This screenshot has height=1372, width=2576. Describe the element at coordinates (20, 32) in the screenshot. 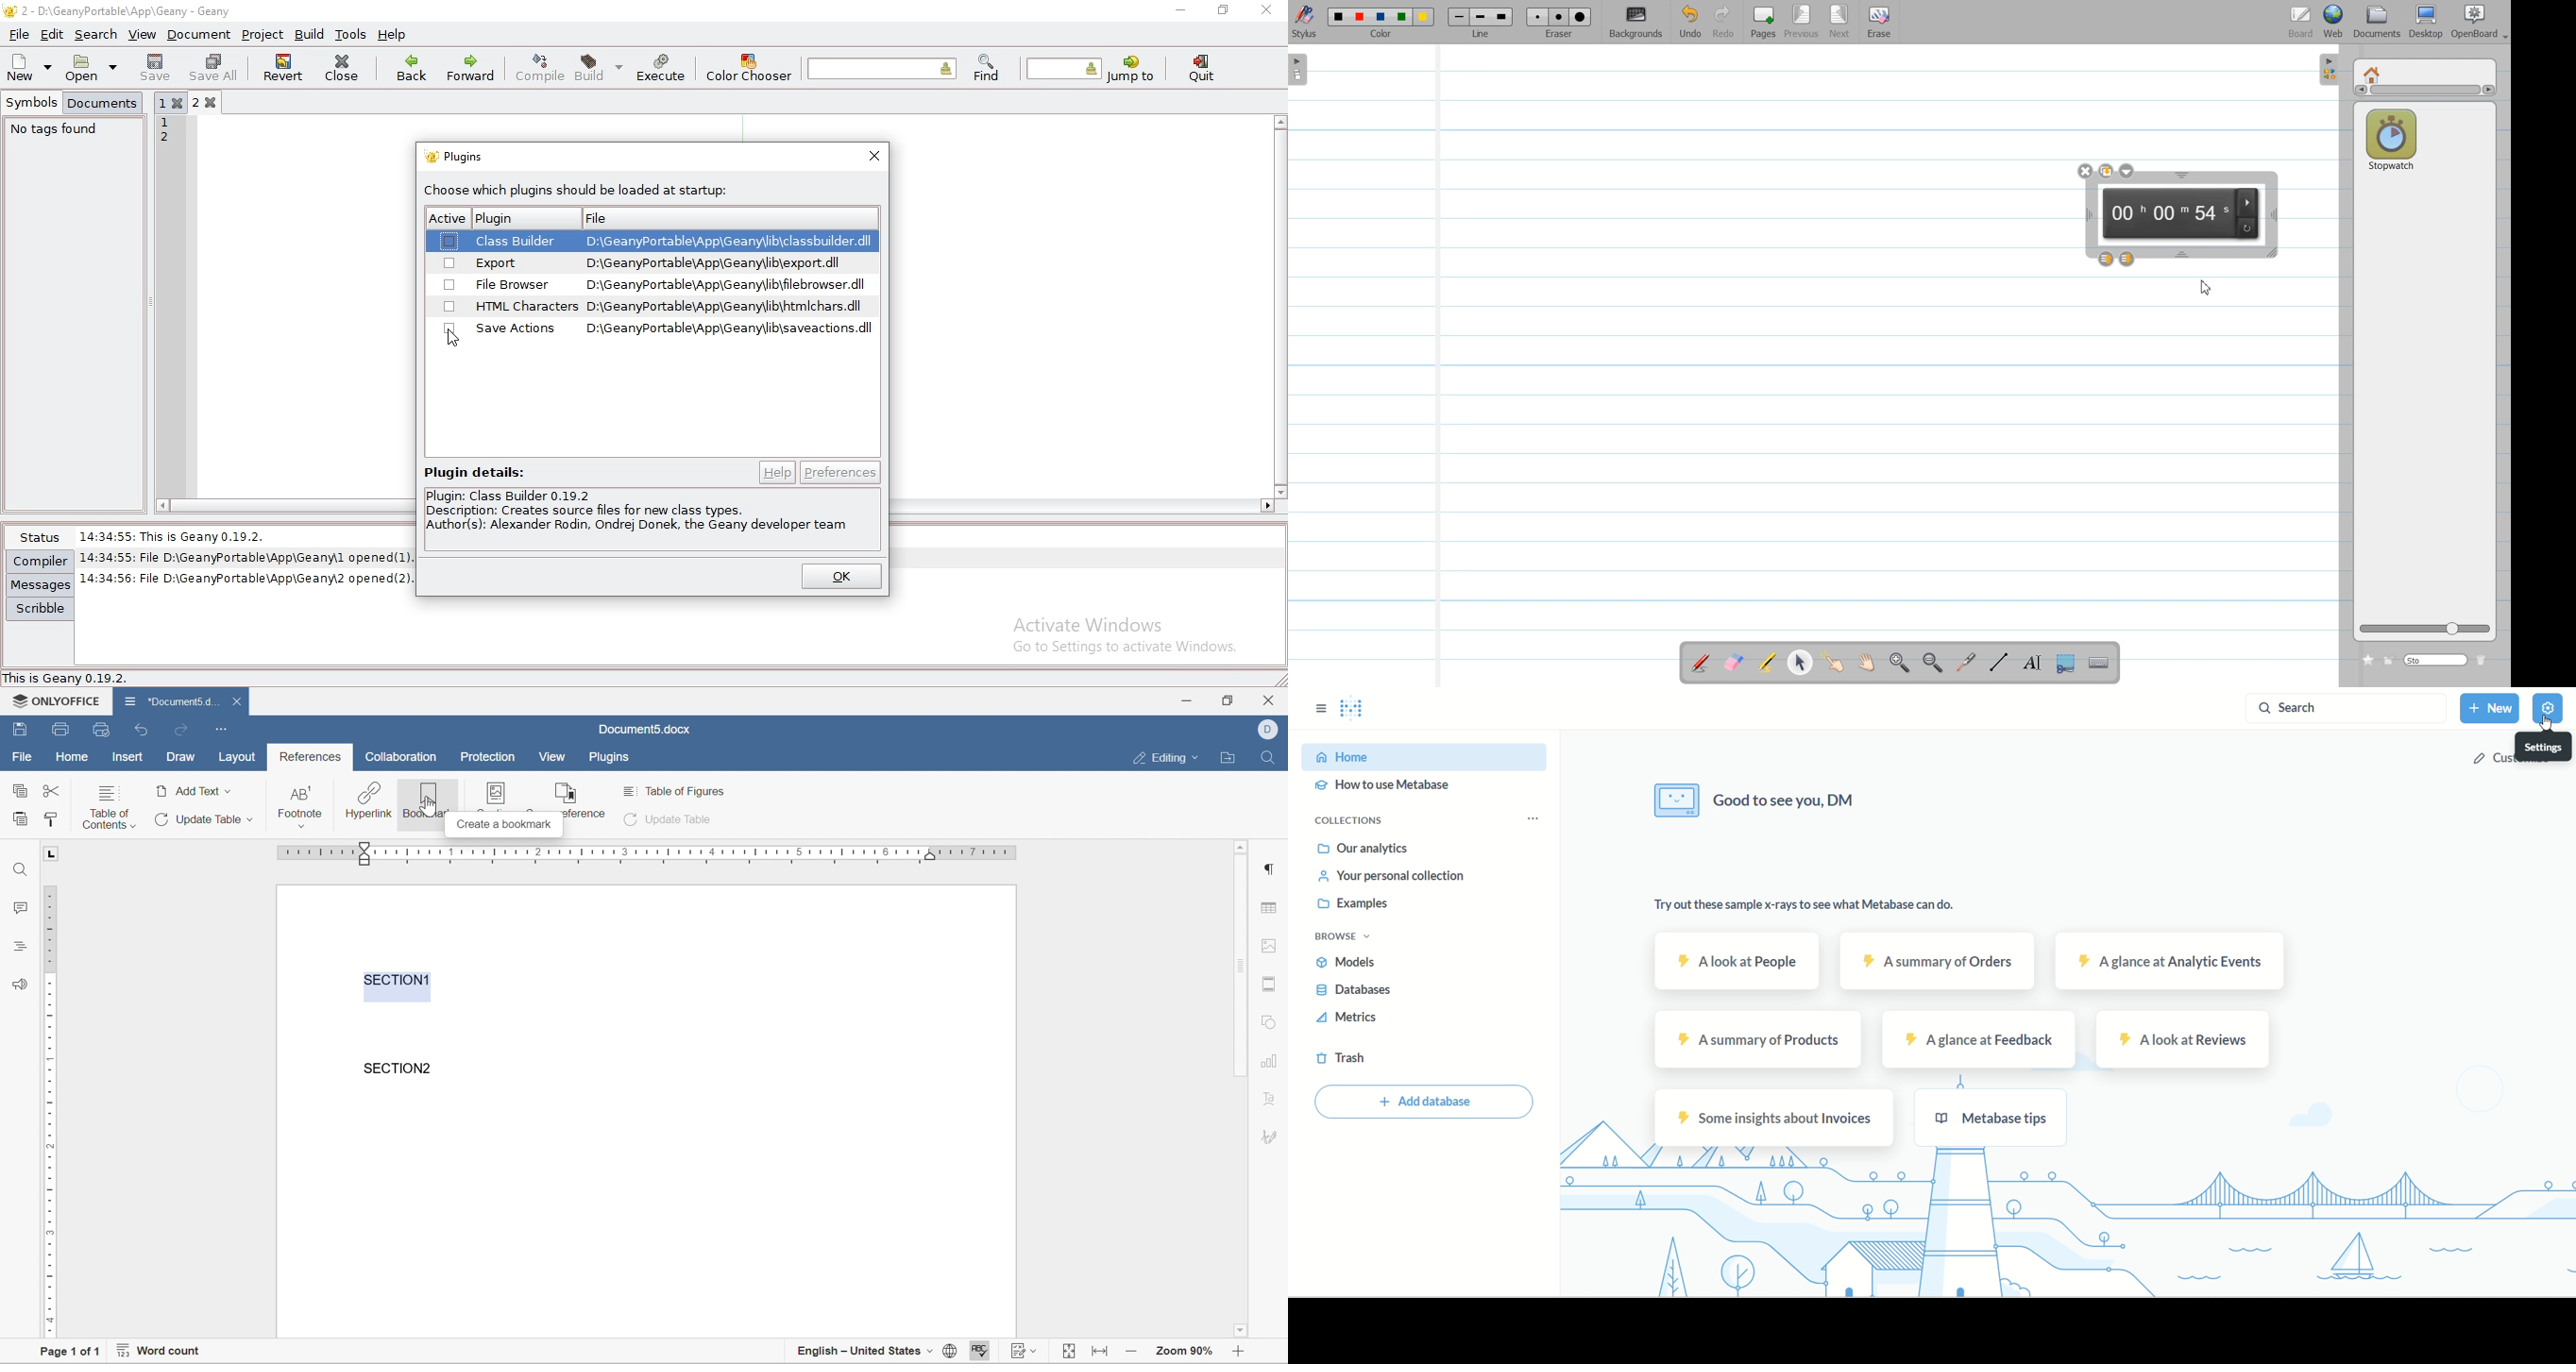

I see `file` at that location.